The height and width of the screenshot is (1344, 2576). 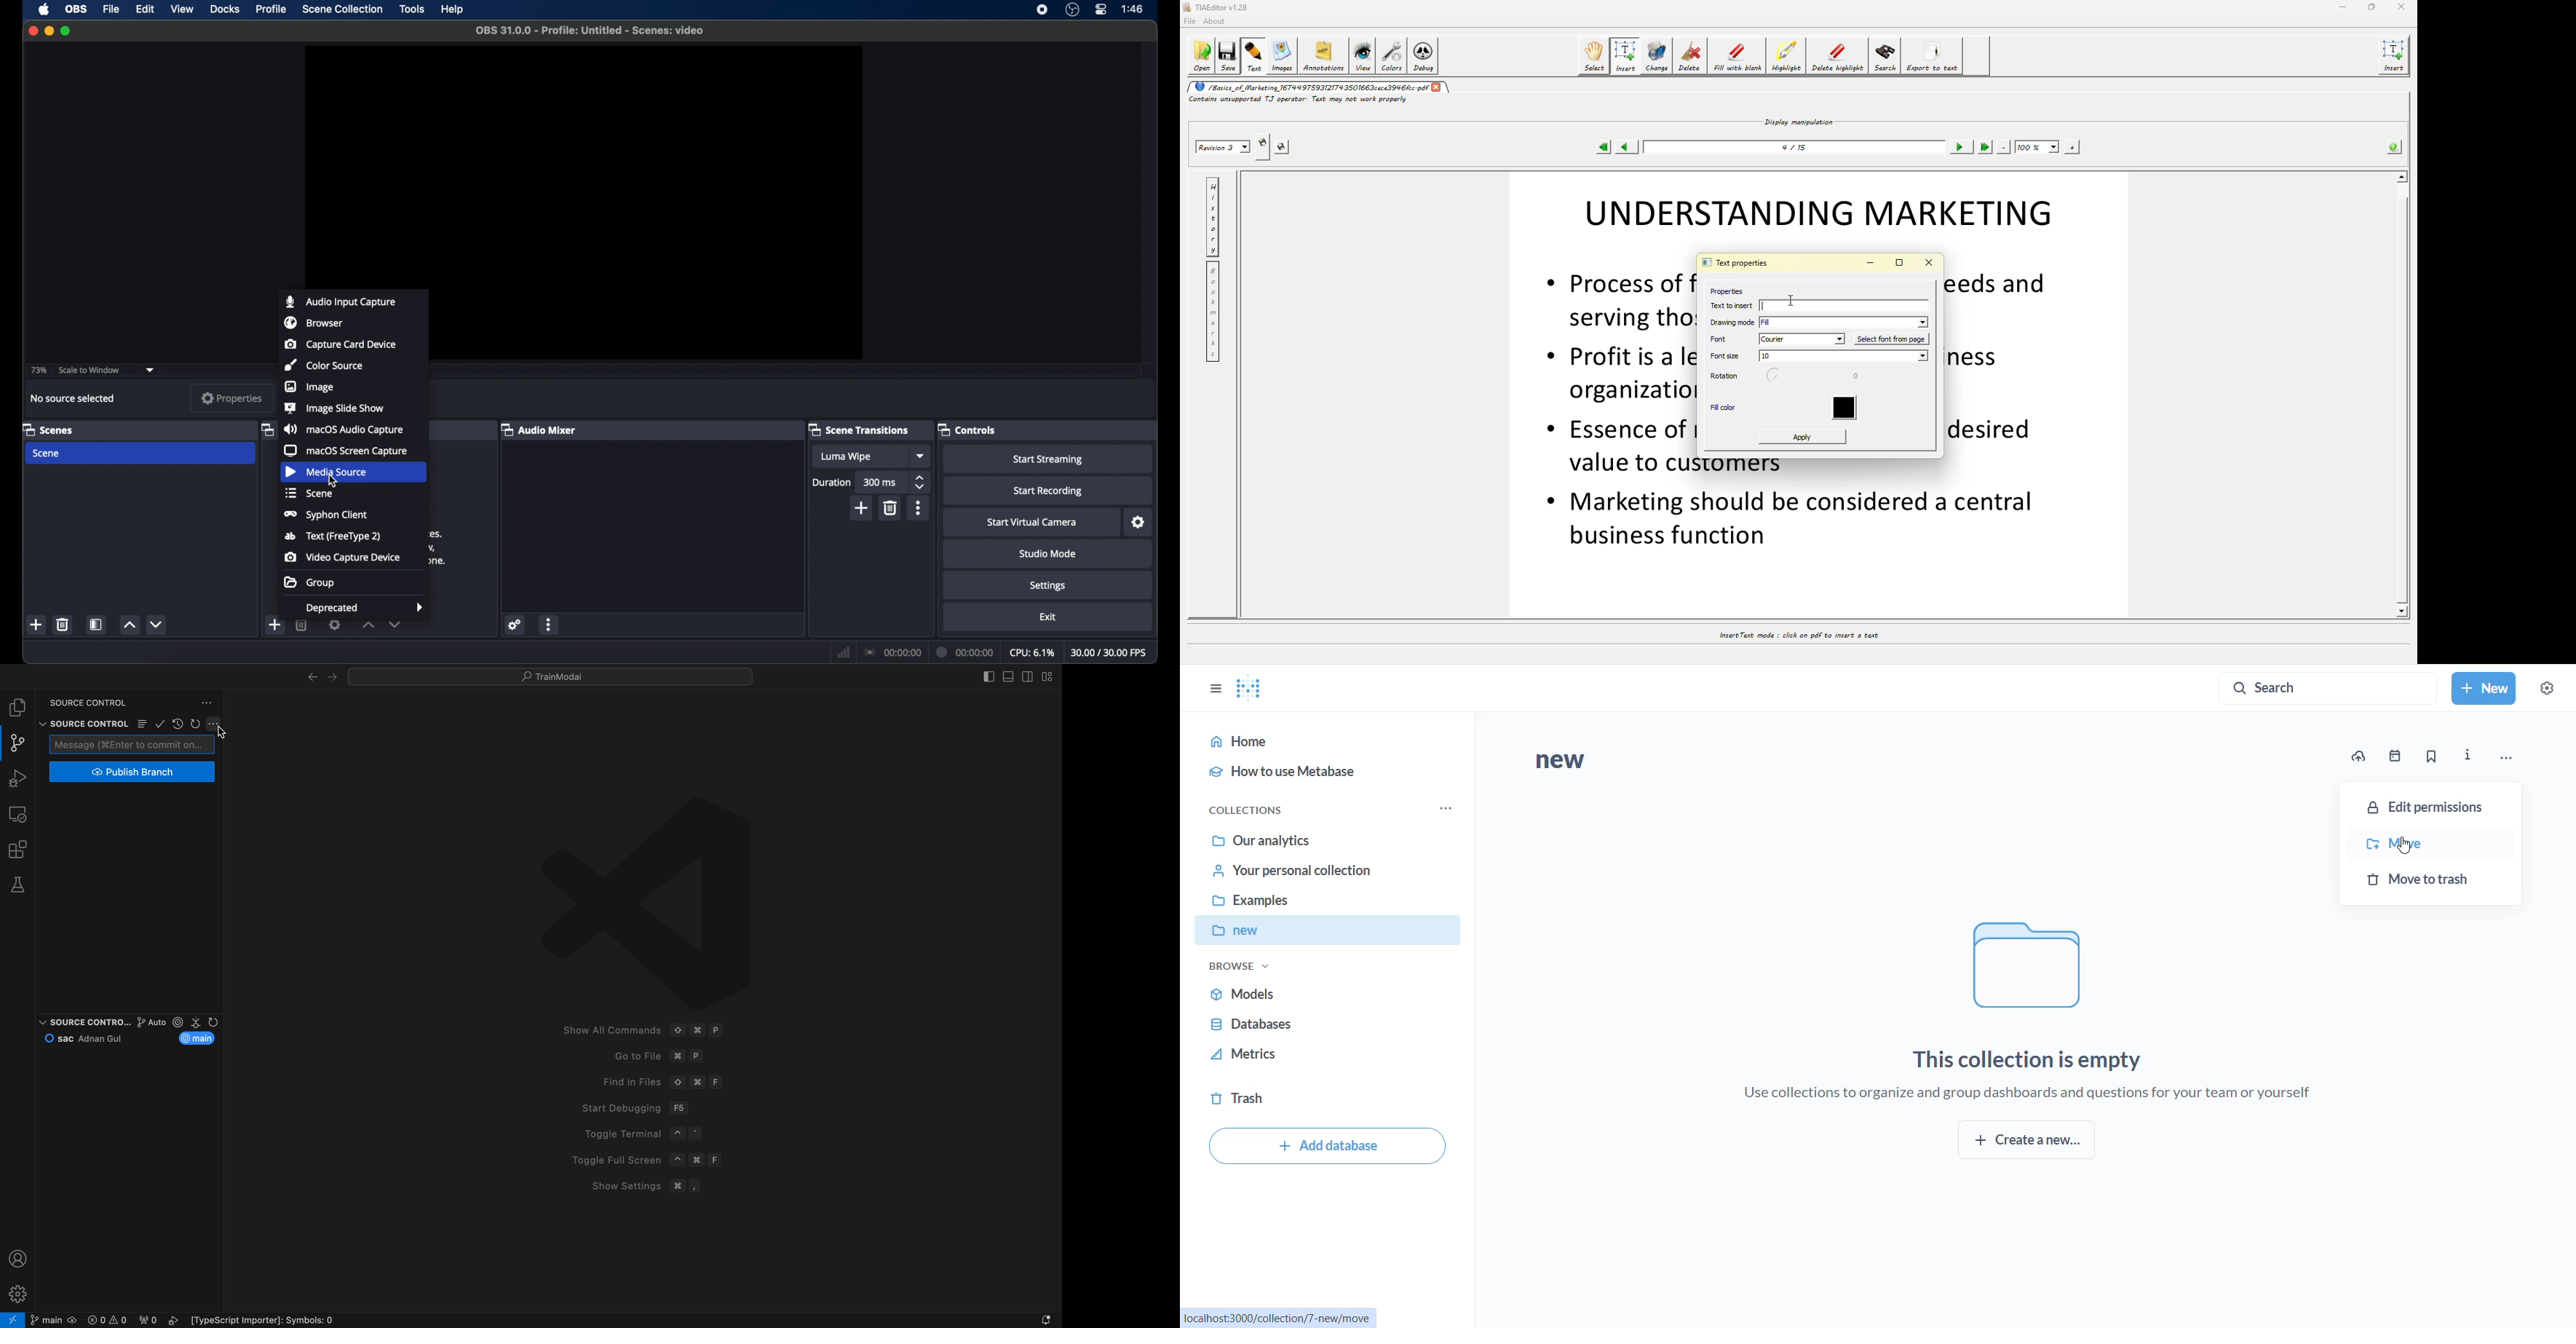 I want to click on network, so click(x=844, y=654).